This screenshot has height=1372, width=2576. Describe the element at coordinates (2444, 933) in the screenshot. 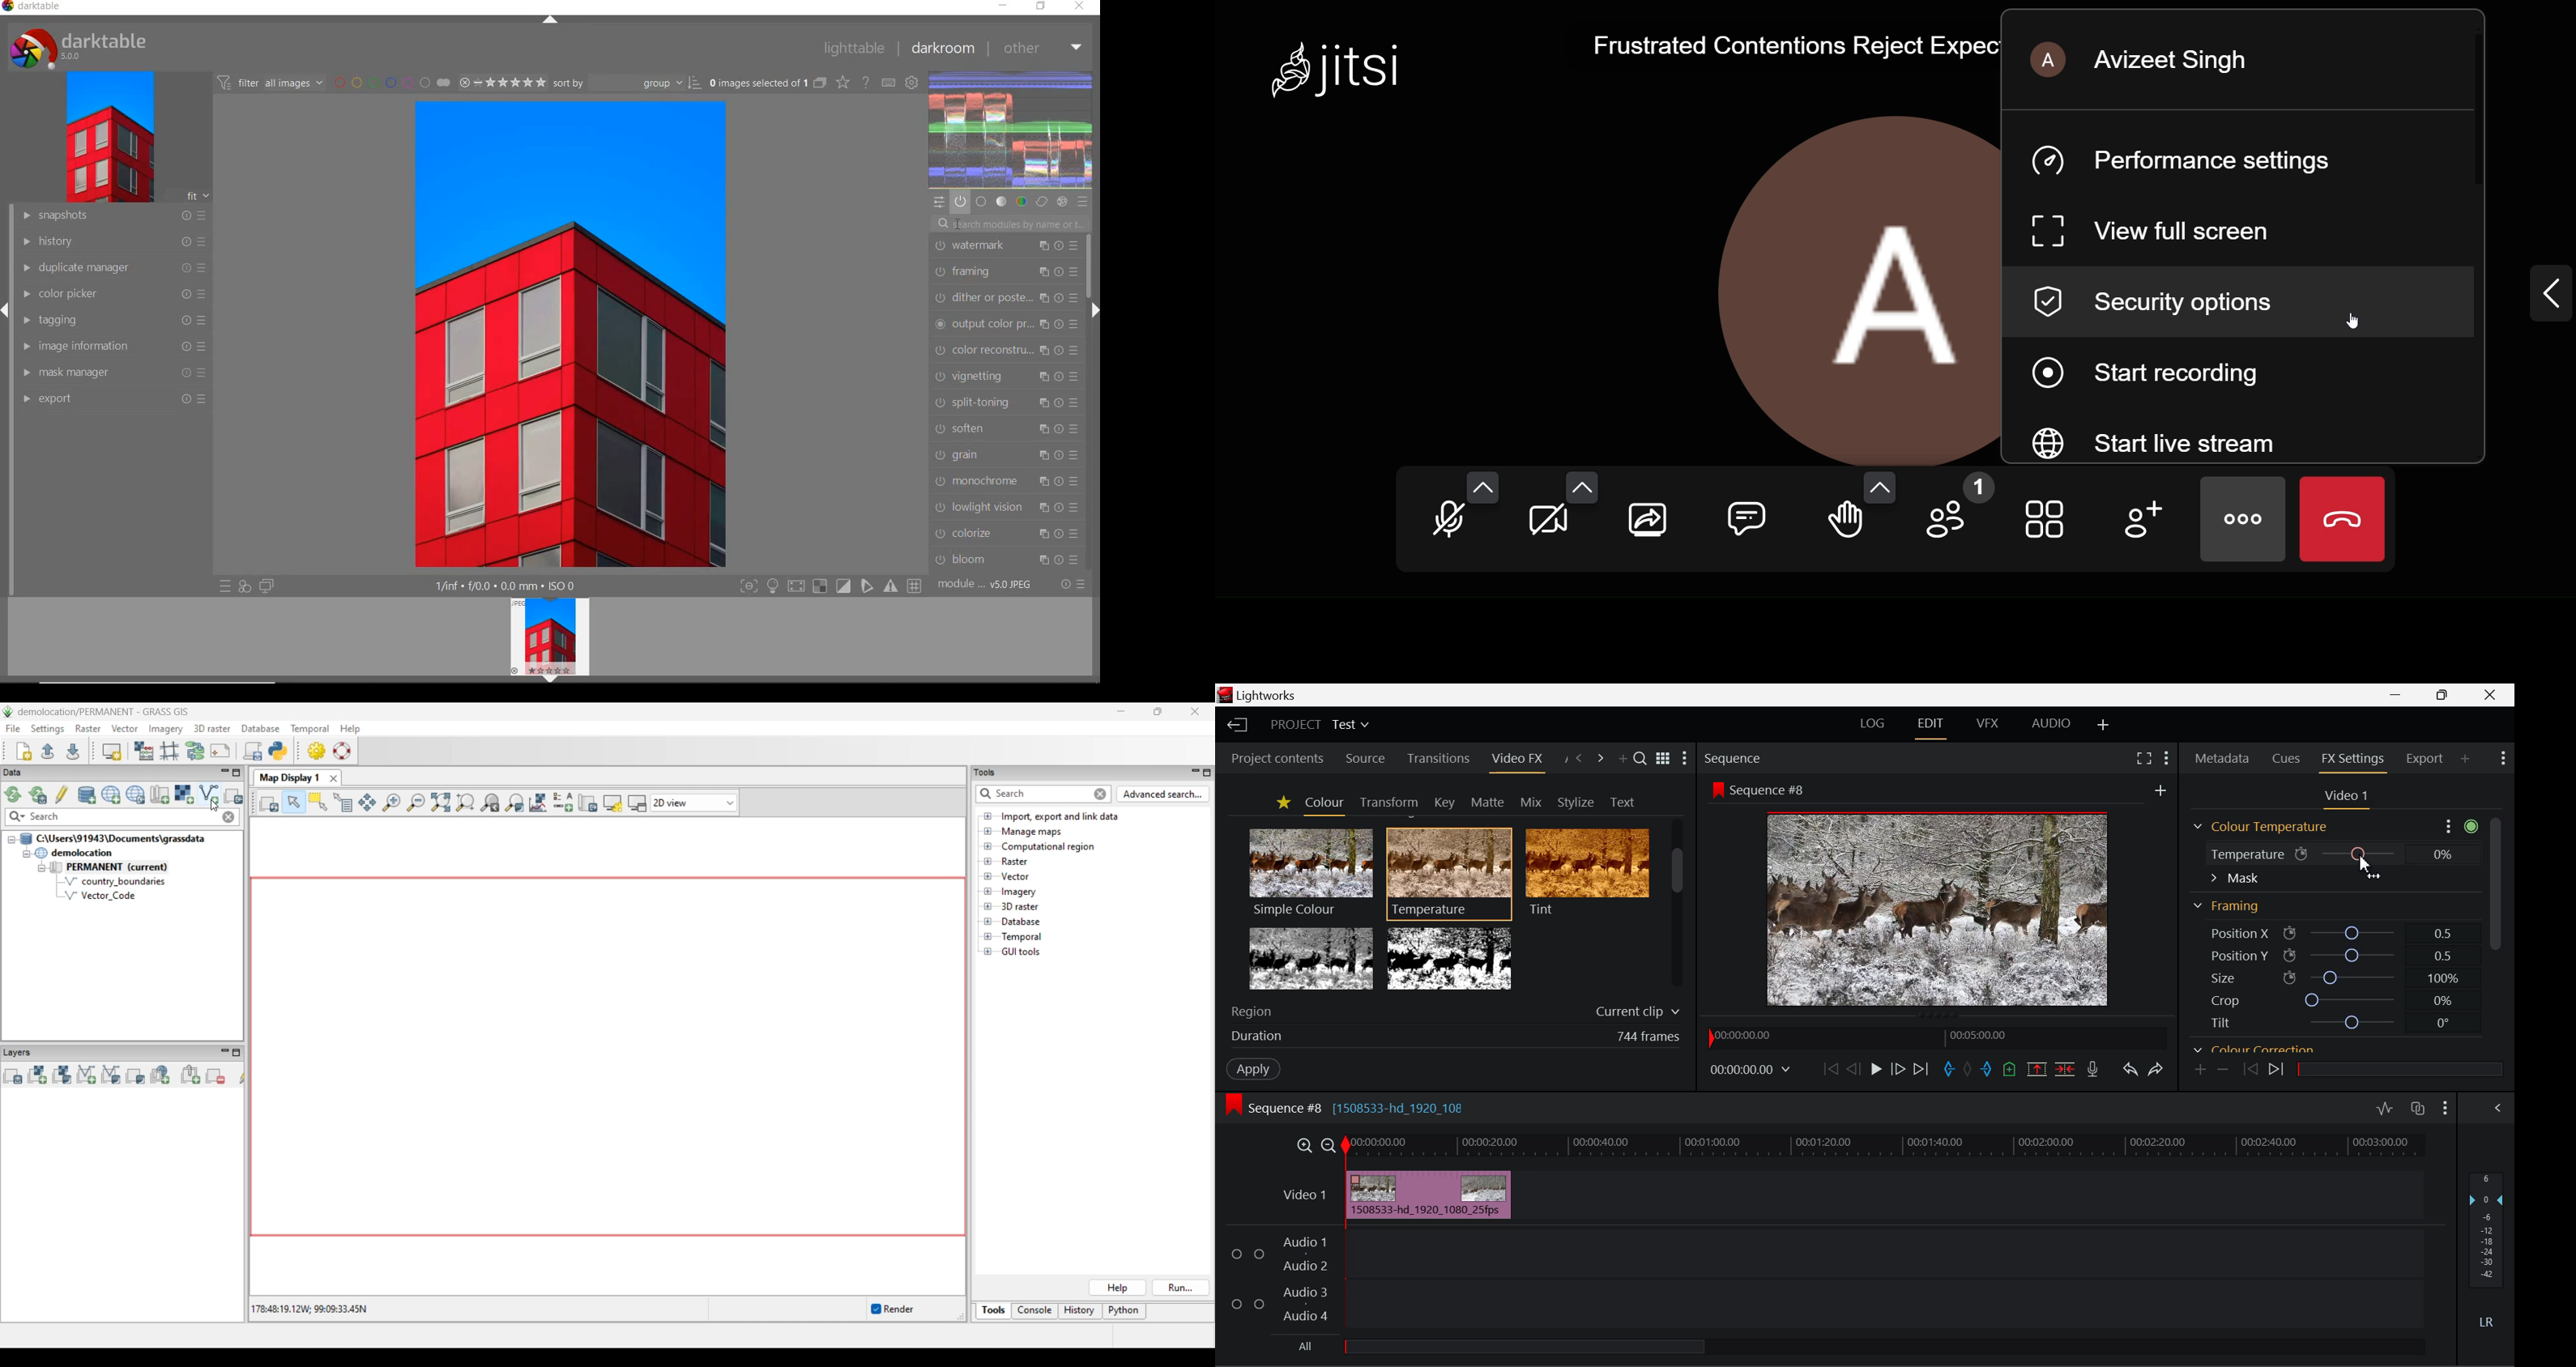

I see `0.5` at that location.